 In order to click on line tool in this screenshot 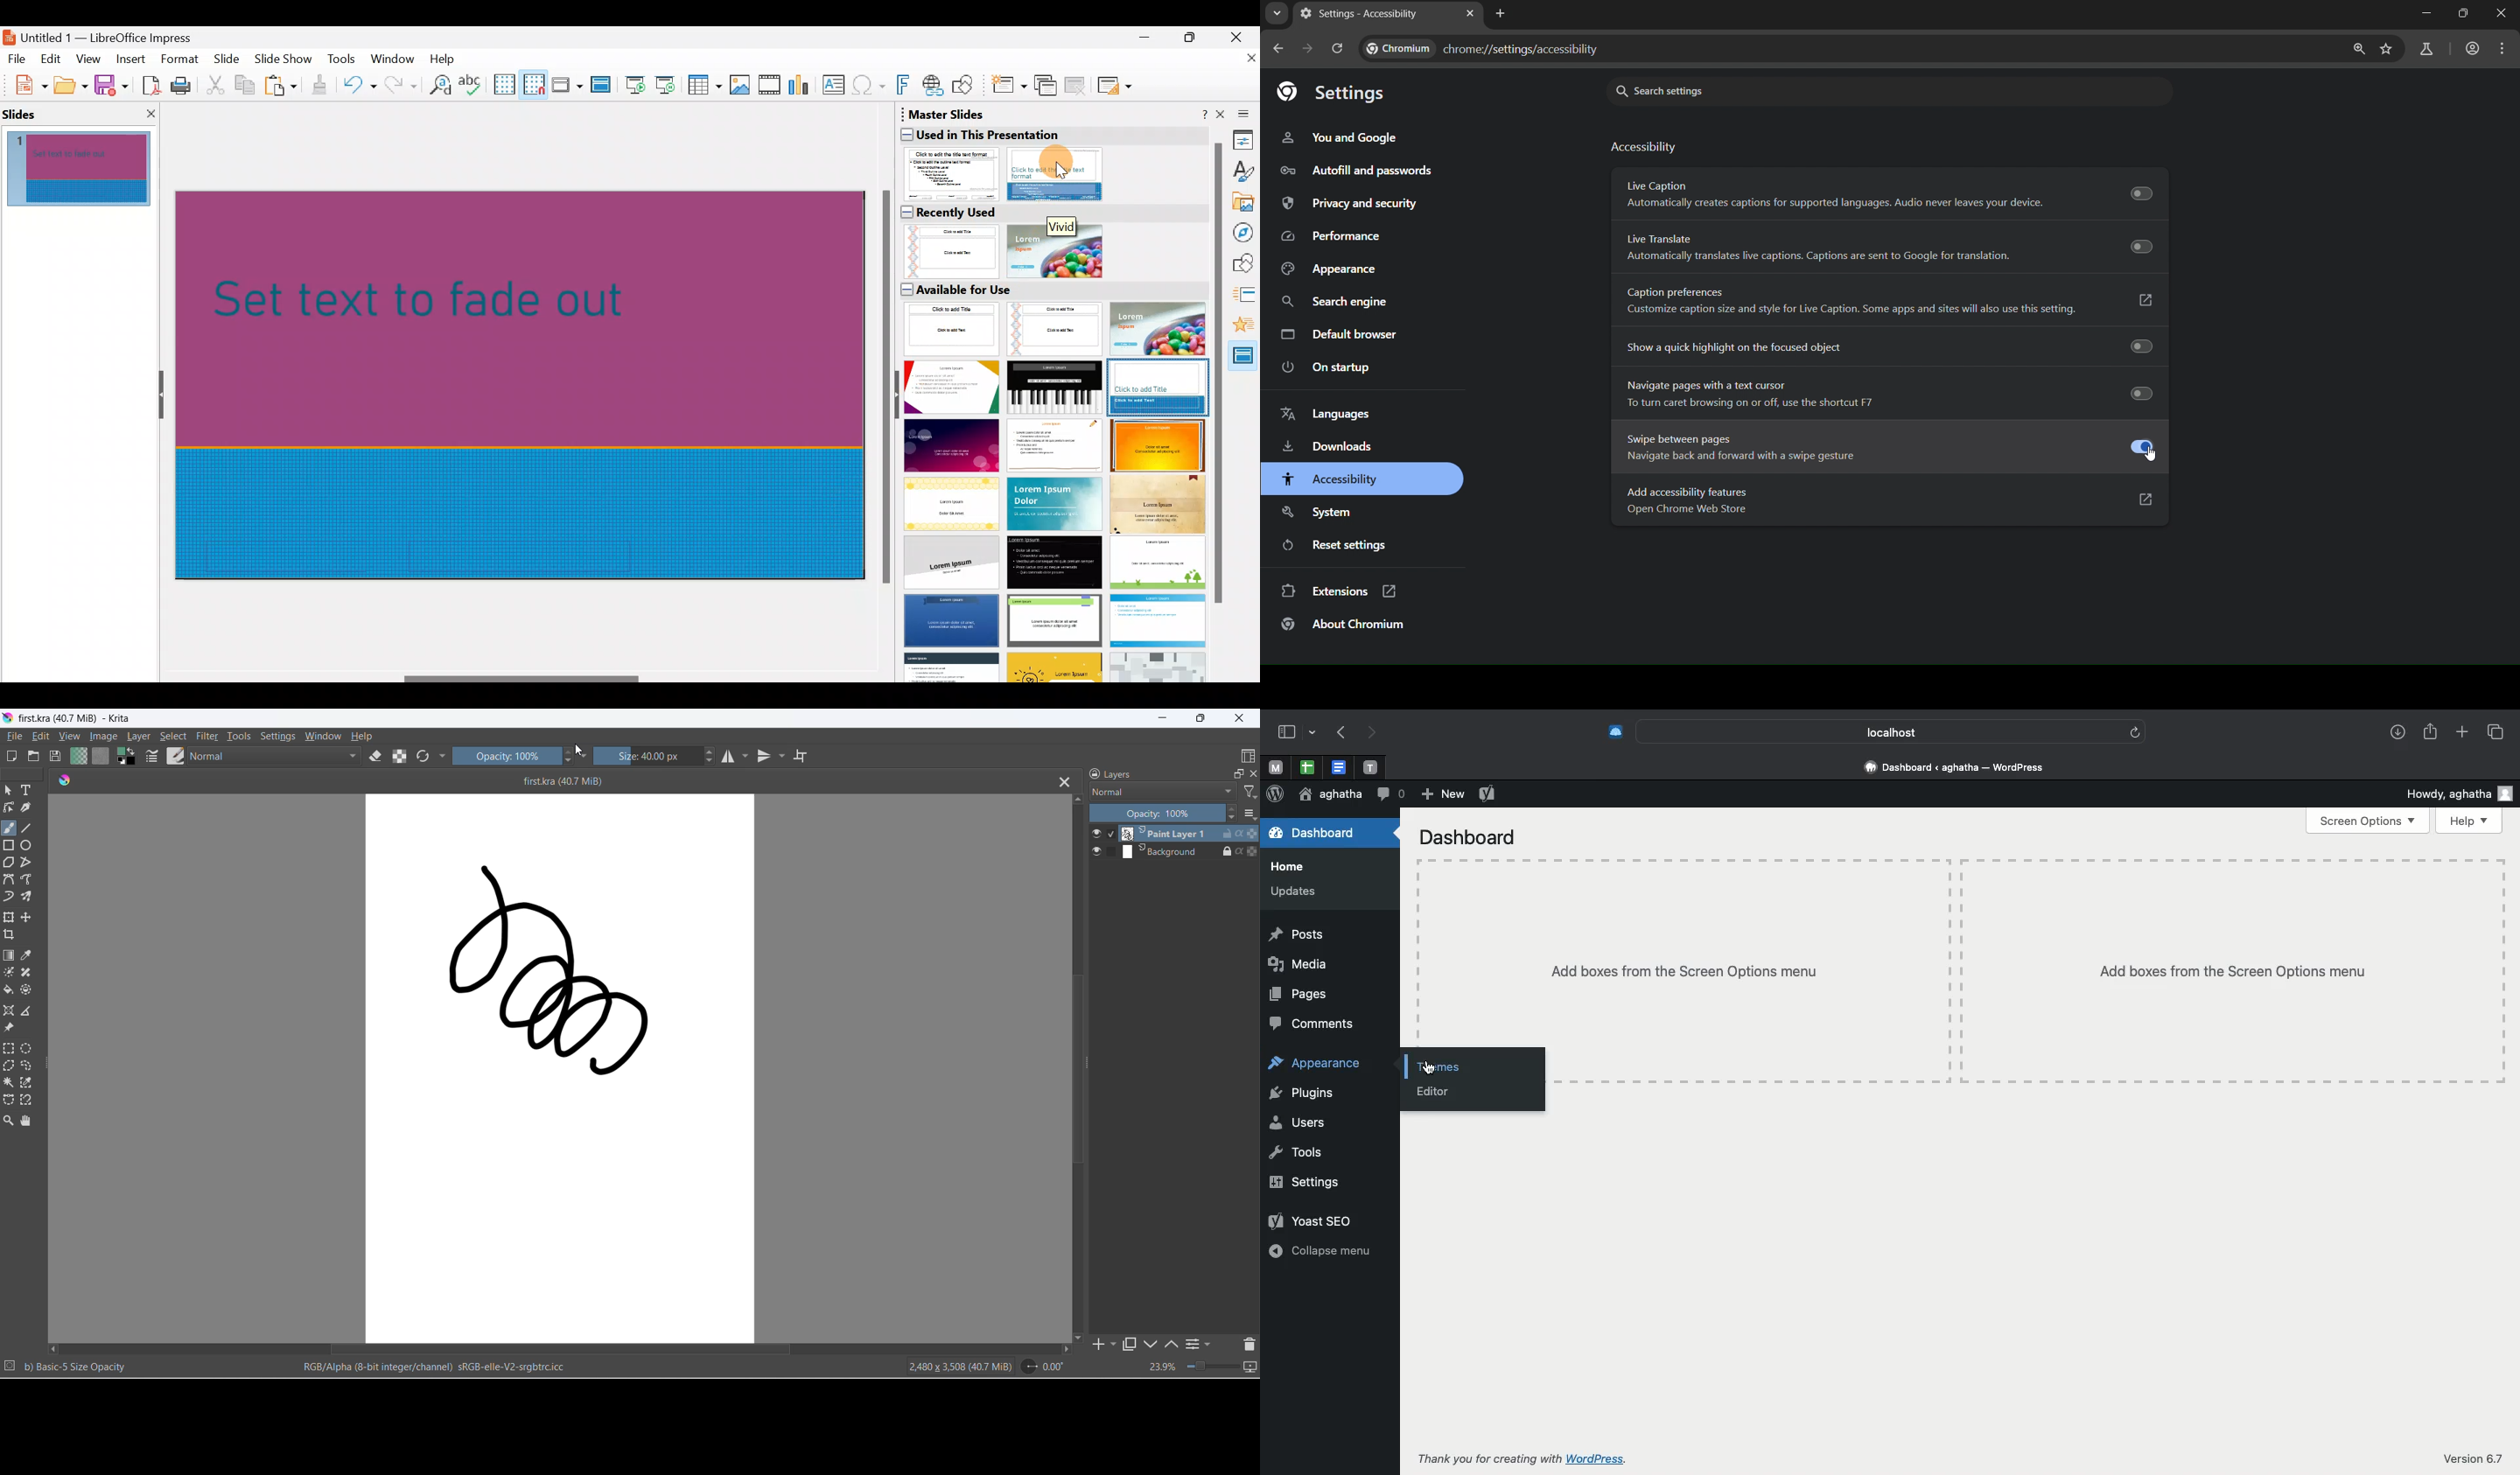, I will do `click(27, 828)`.